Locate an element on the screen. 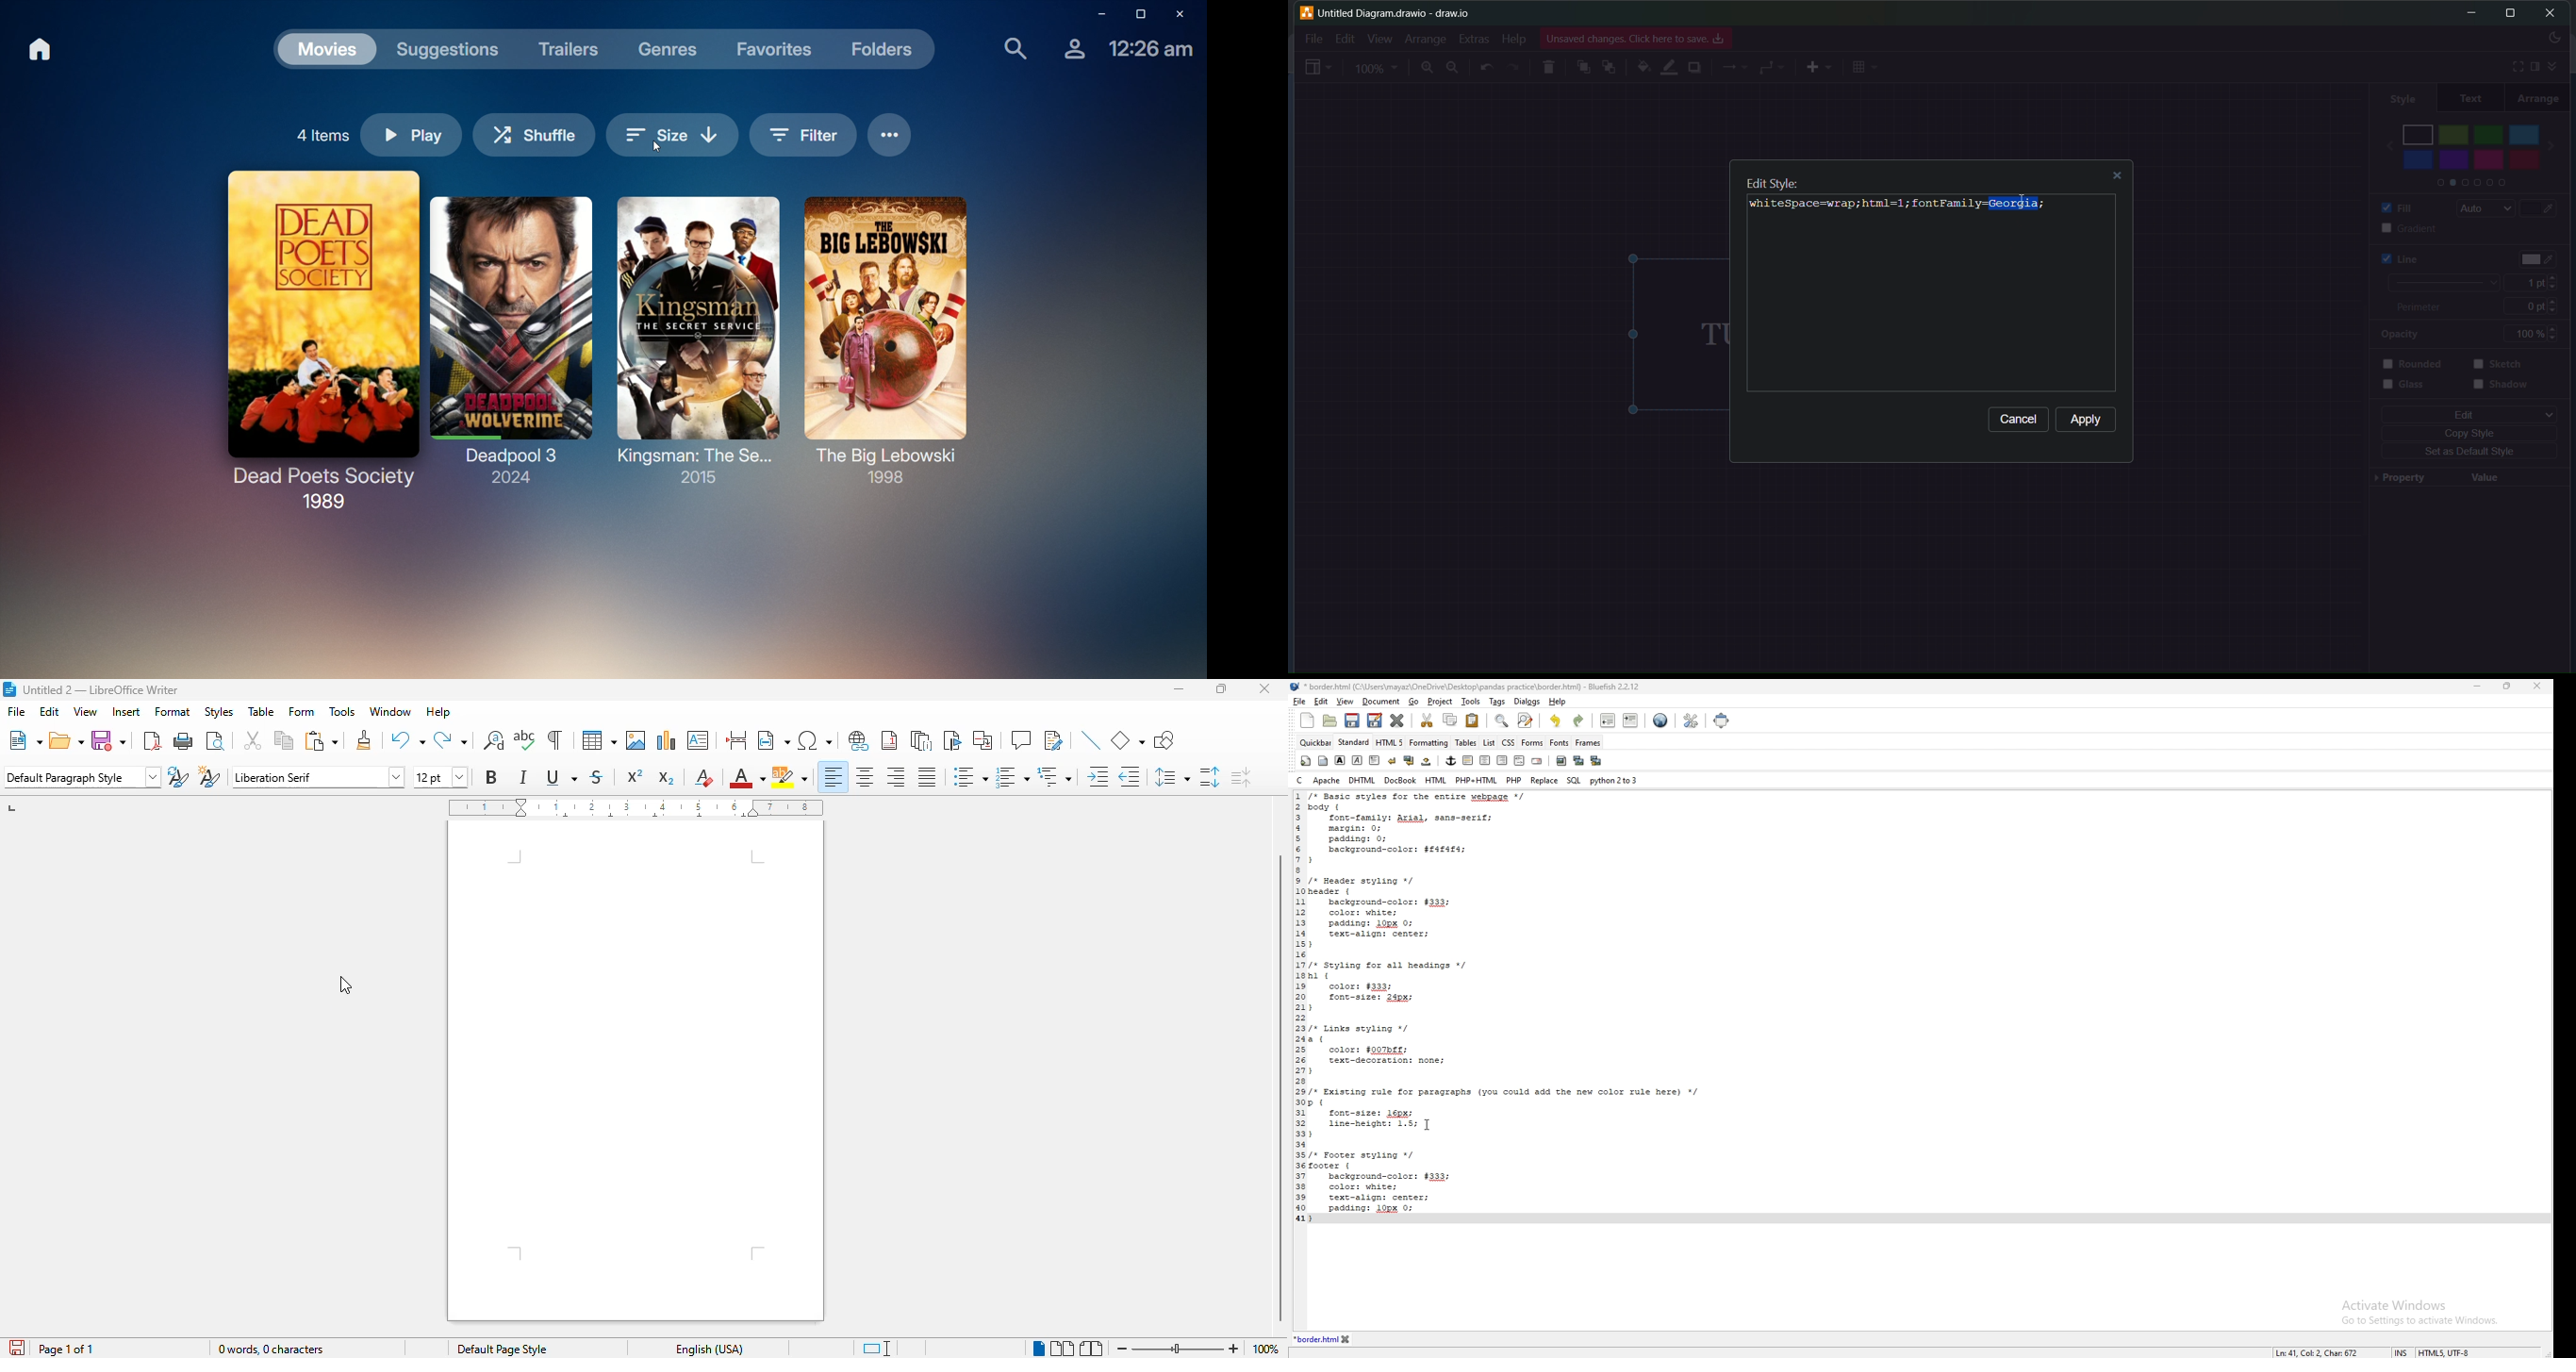  File is located at coordinates (1313, 37).